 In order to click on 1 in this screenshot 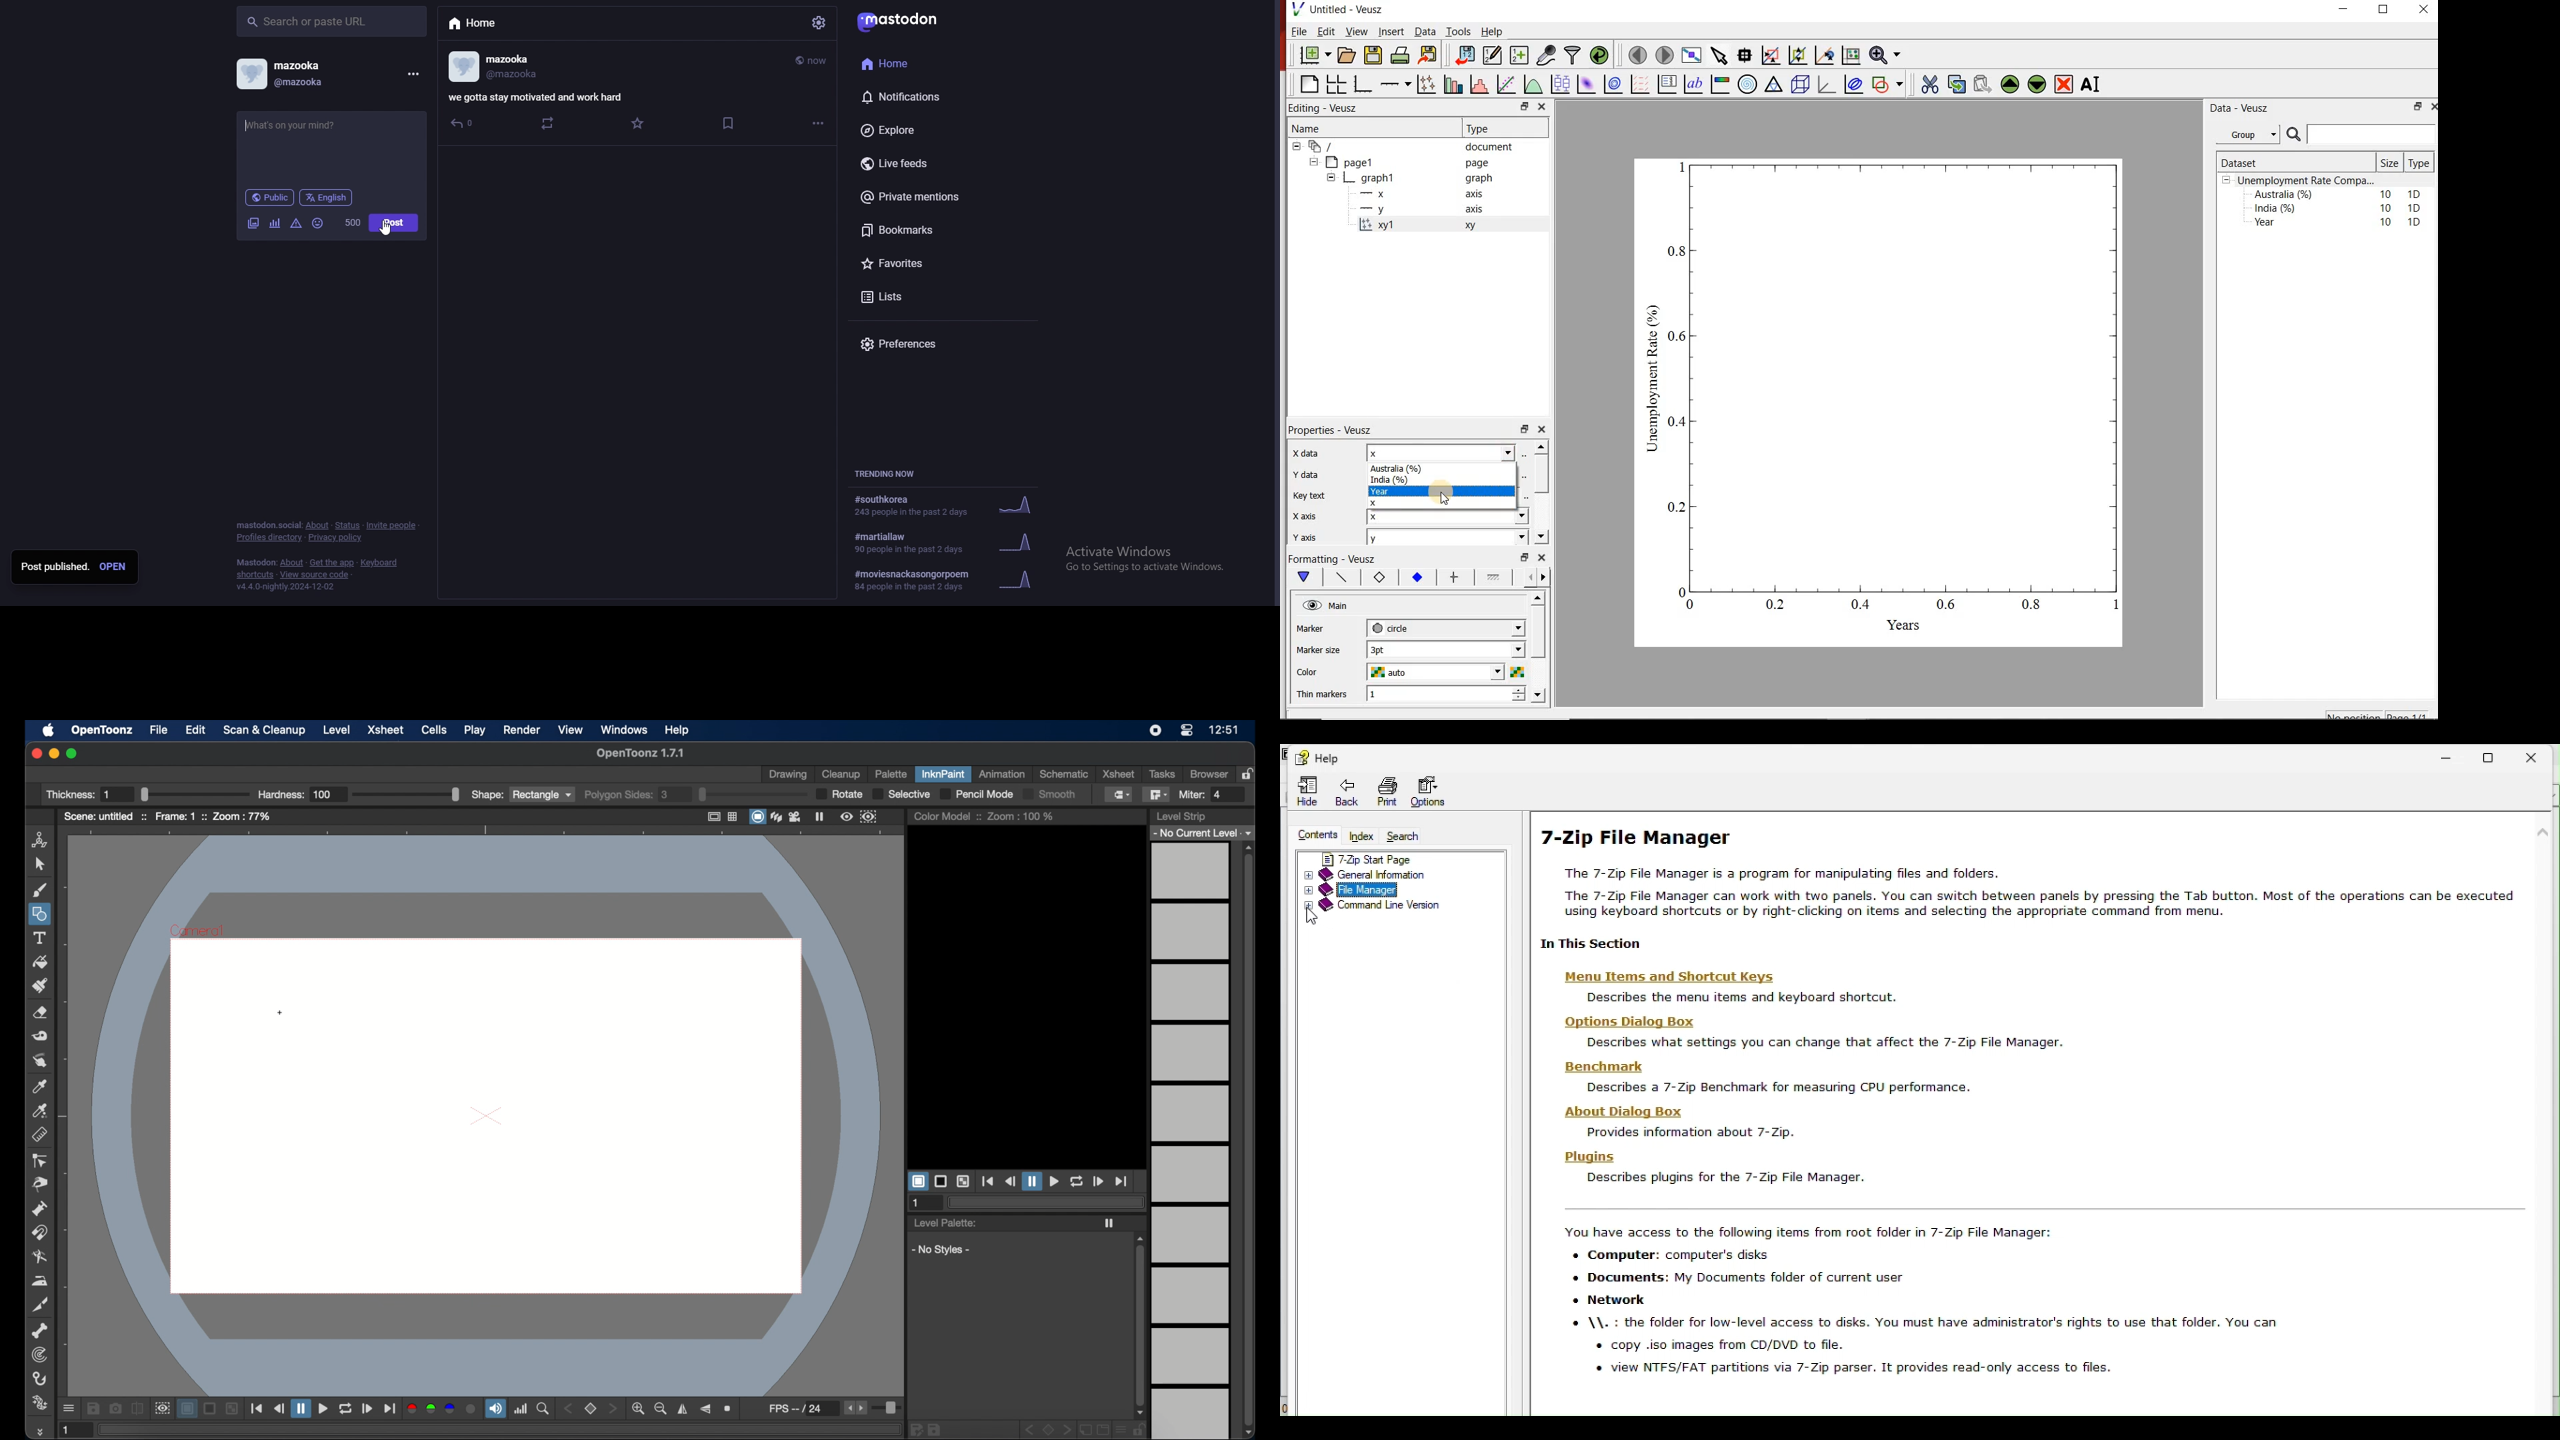, I will do `click(73, 1429)`.